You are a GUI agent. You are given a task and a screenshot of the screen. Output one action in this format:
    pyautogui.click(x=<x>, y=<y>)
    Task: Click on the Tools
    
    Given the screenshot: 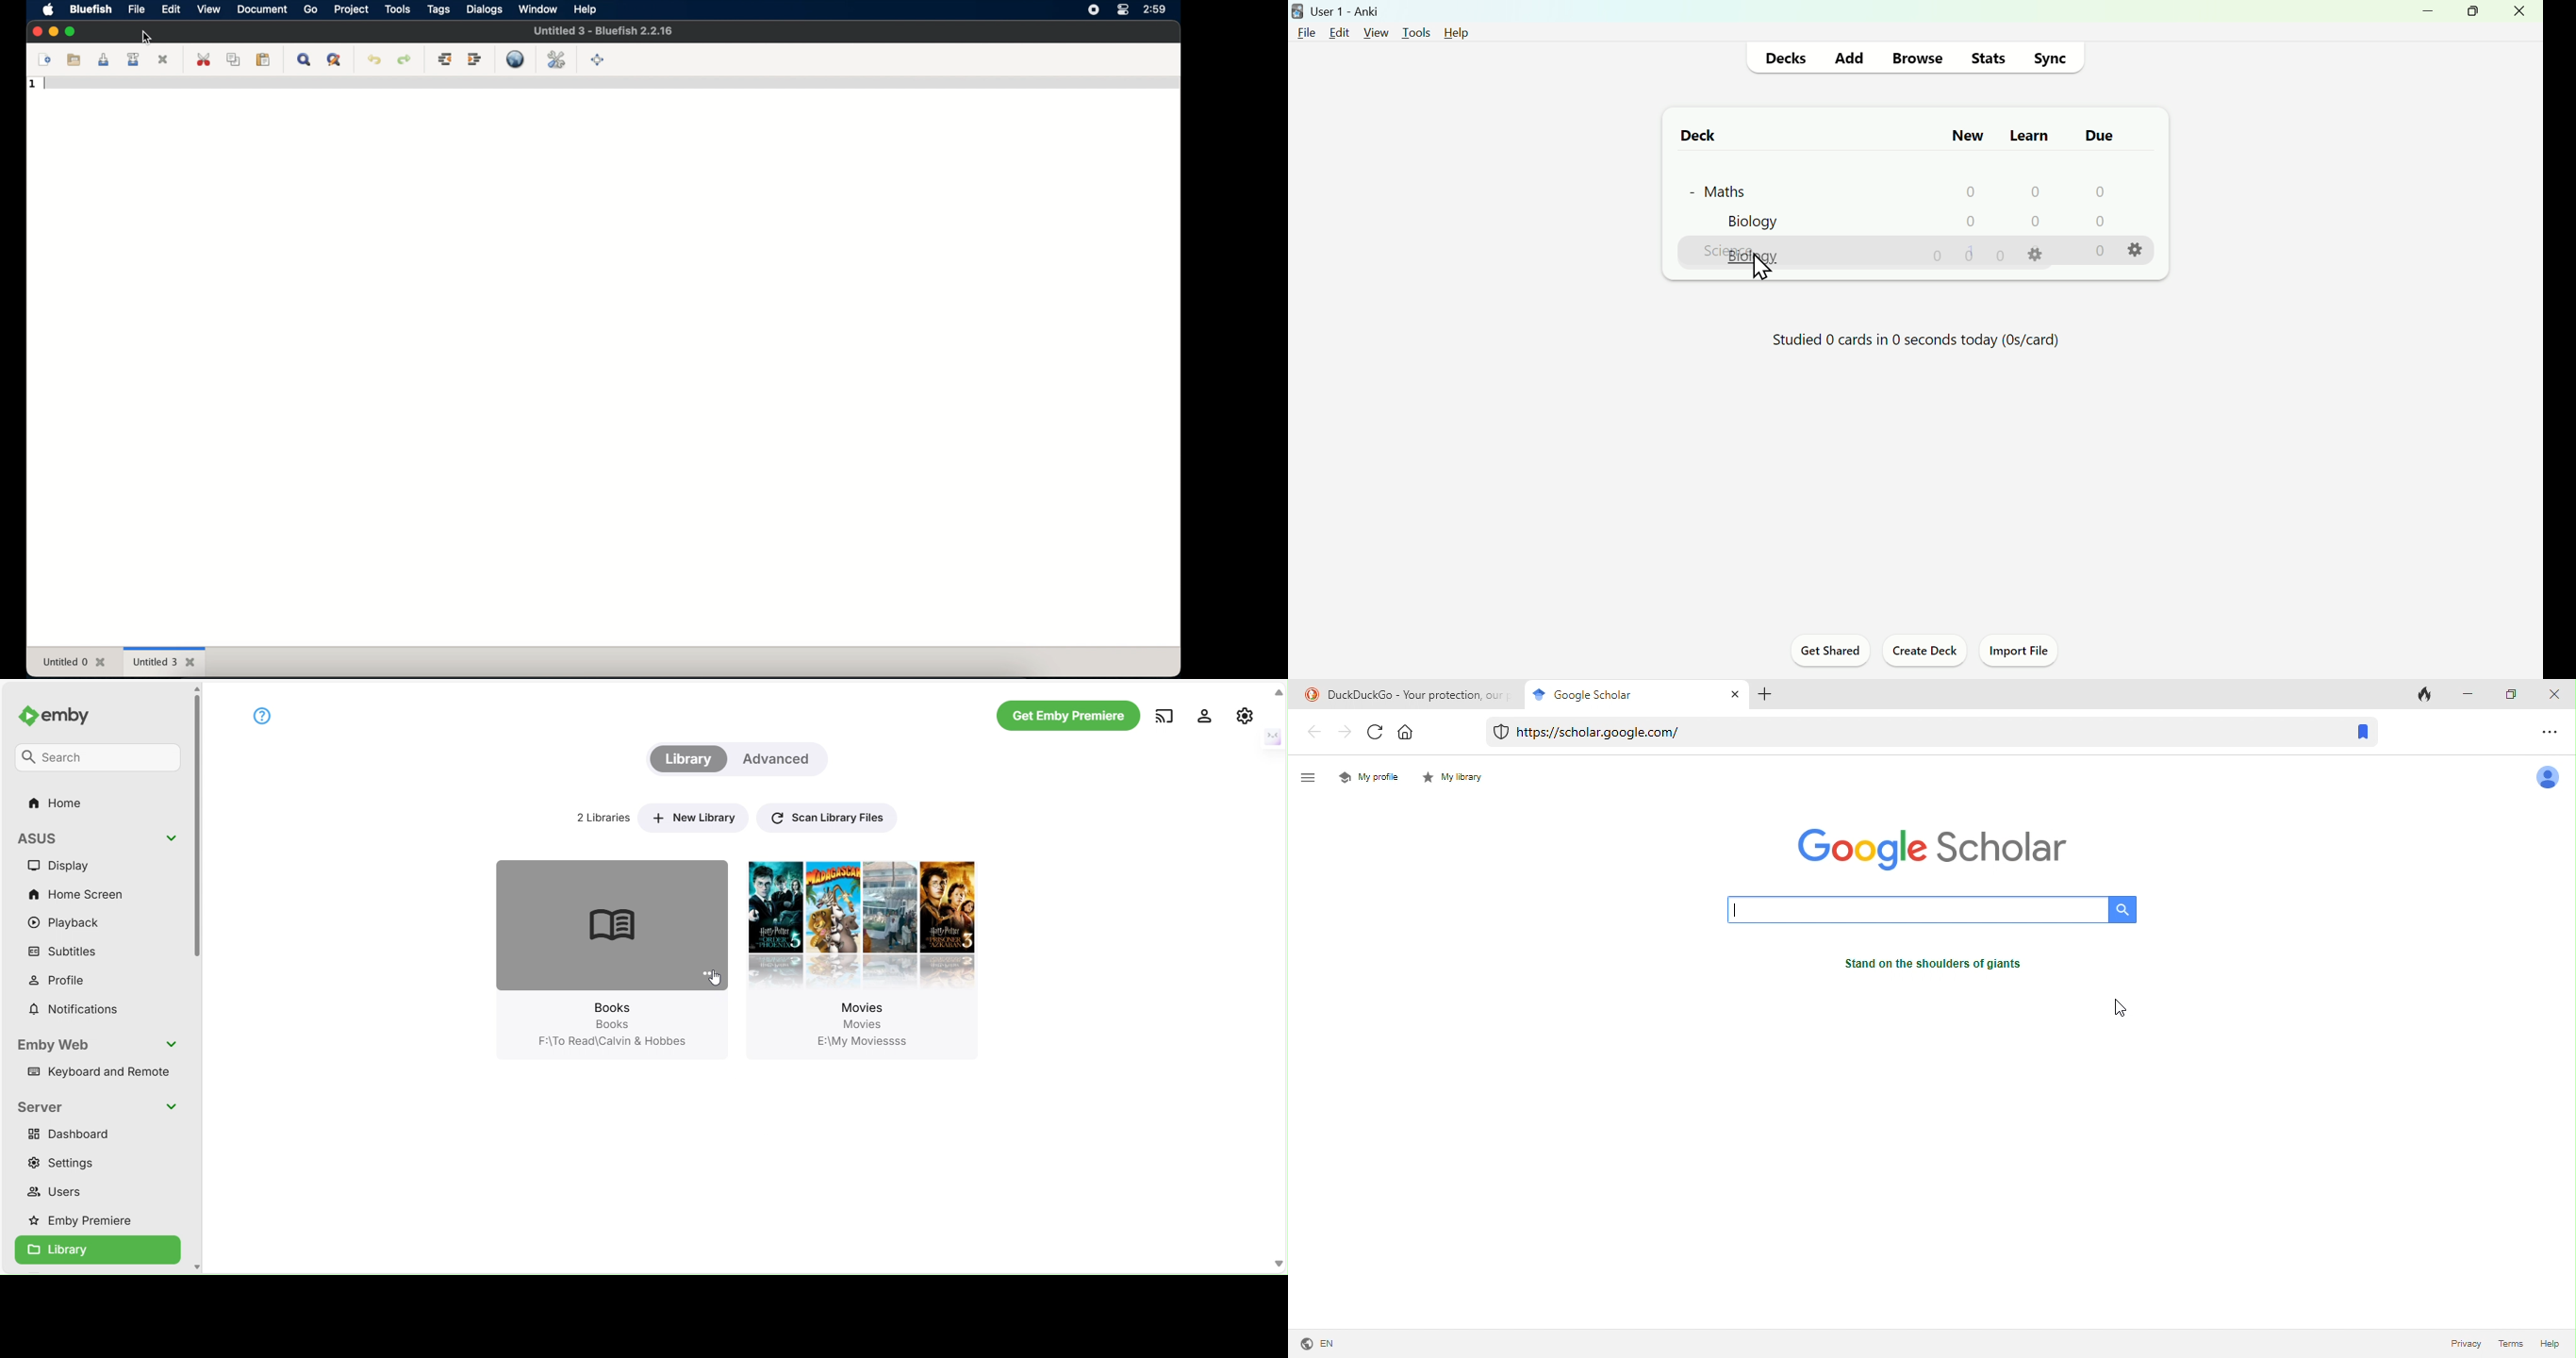 What is the action you would take?
    pyautogui.click(x=1412, y=29)
    